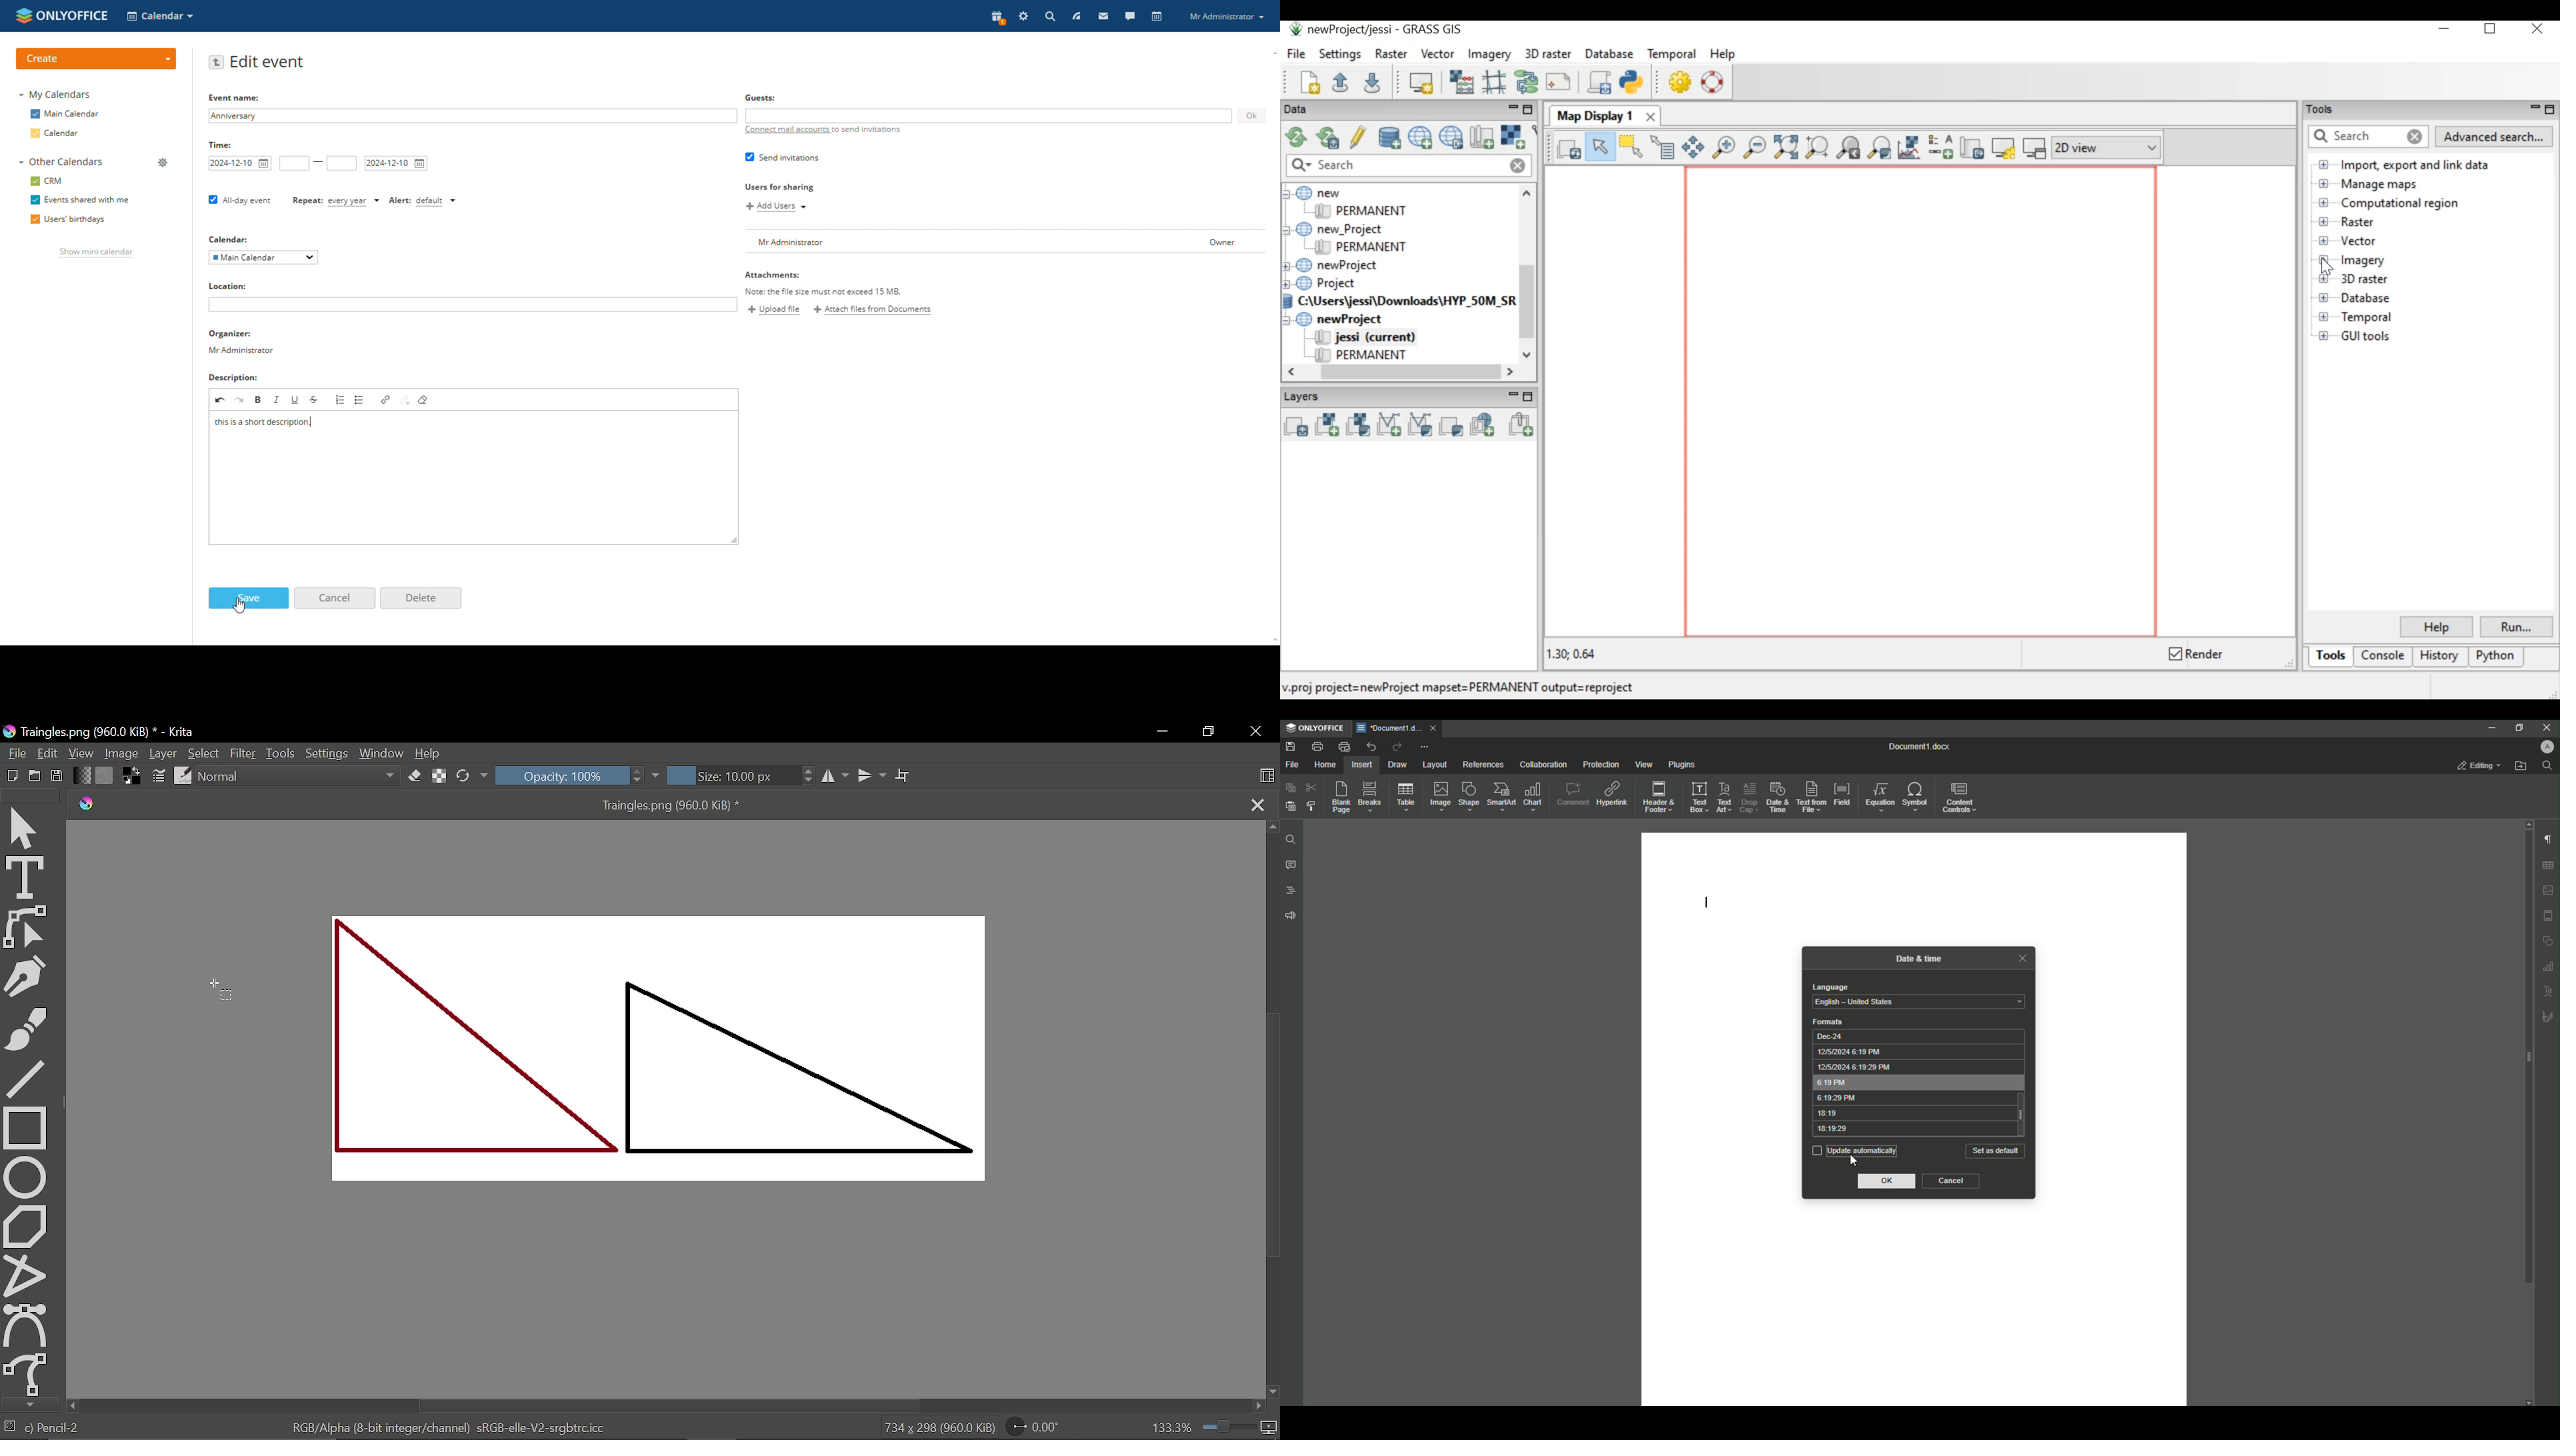  What do you see at coordinates (1911, 1130) in the screenshot?
I see `18:19:29` at bounding box center [1911, 1130].